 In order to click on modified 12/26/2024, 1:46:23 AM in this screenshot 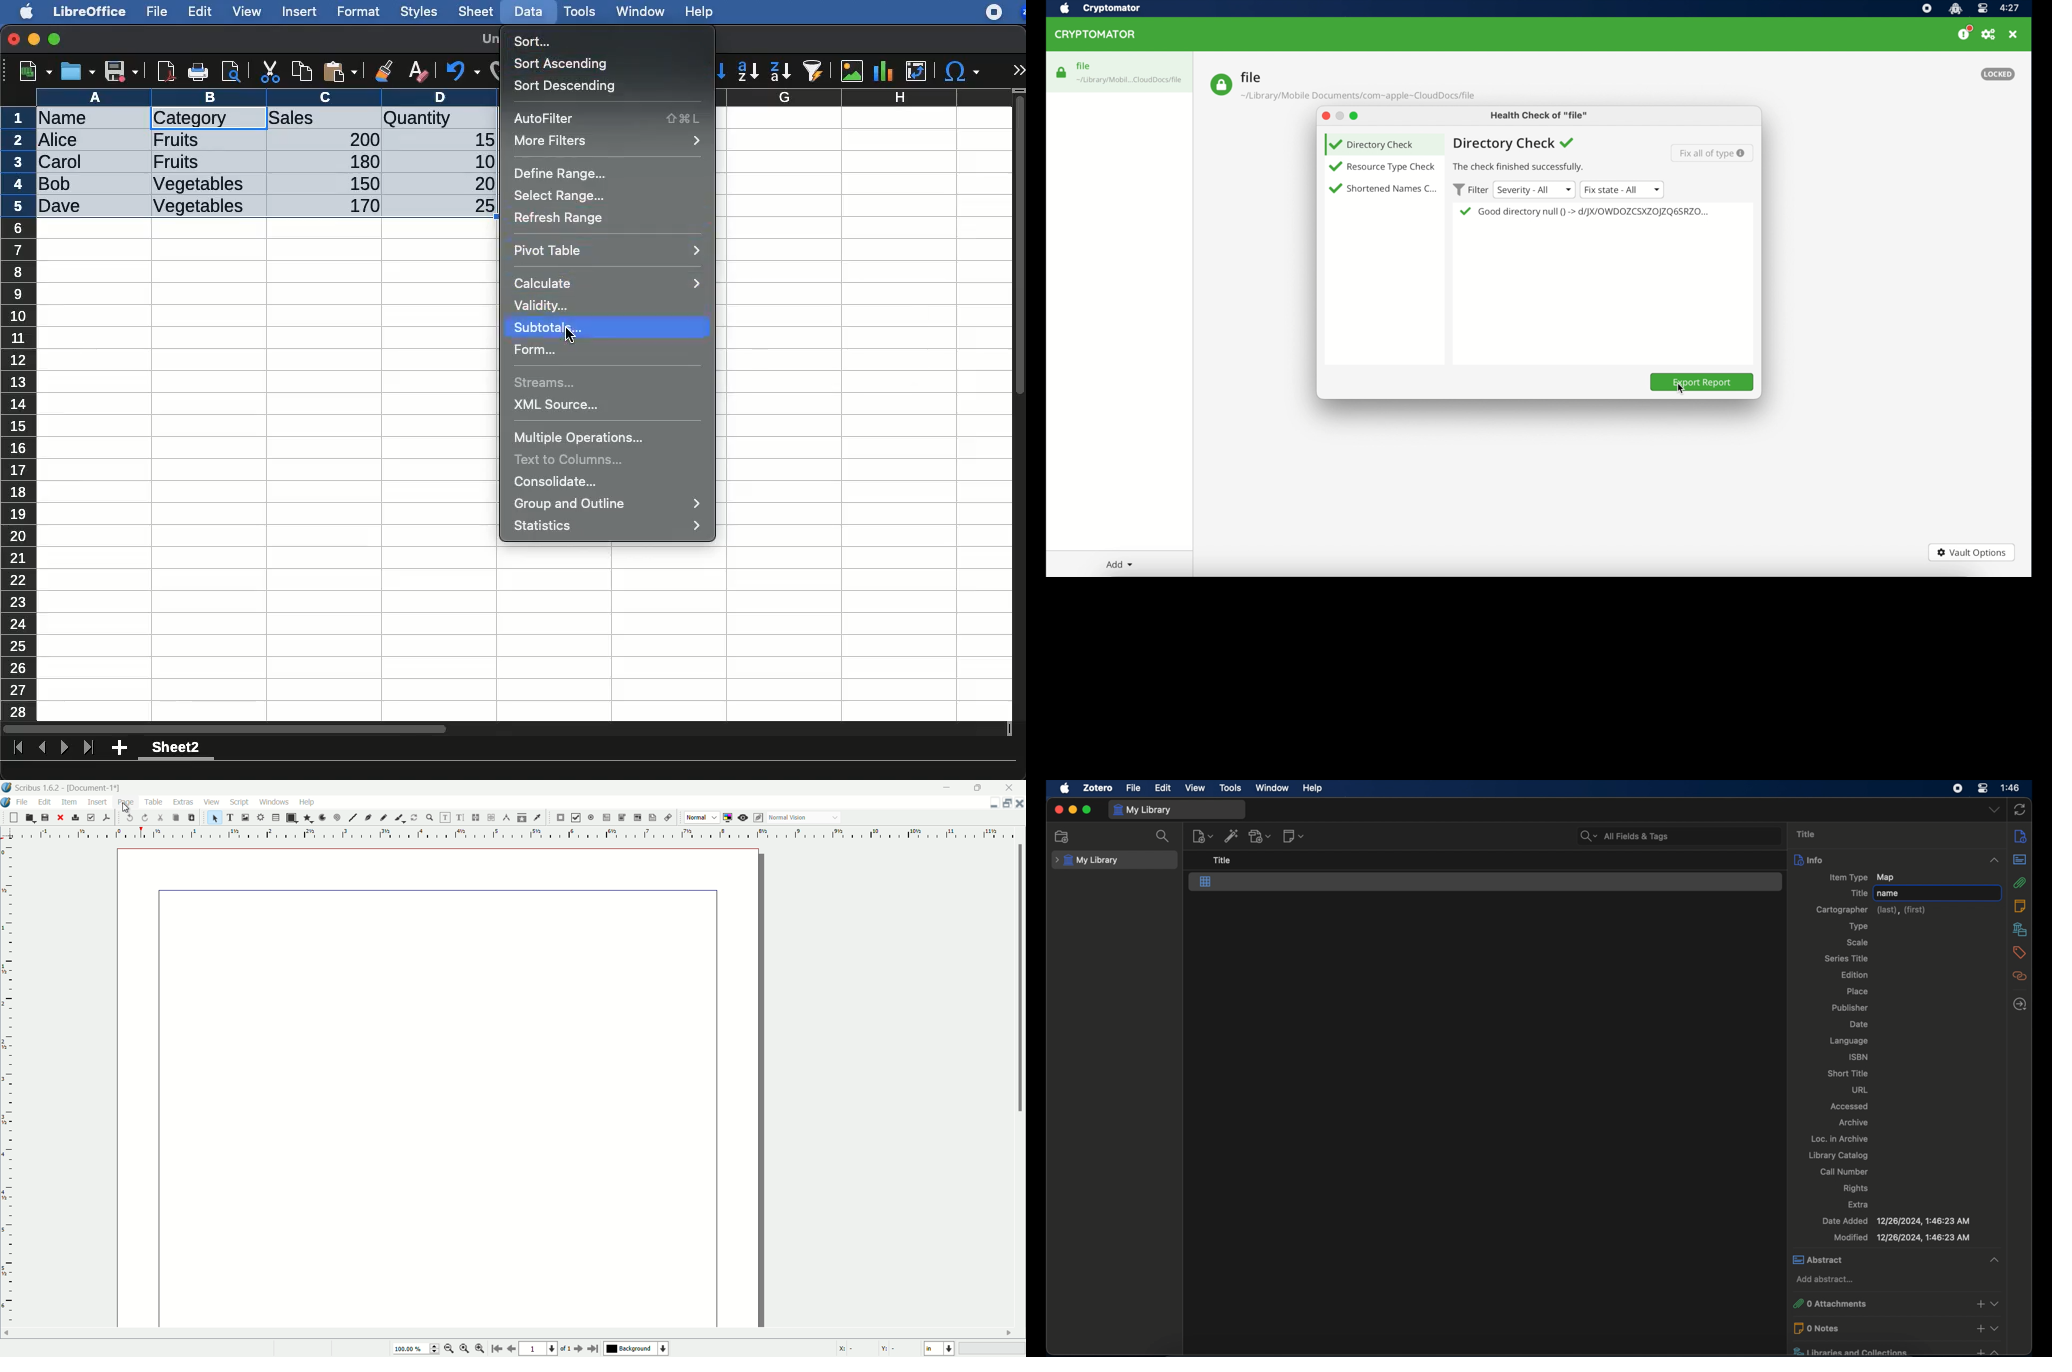, I will do `click(1901, 1237)`.